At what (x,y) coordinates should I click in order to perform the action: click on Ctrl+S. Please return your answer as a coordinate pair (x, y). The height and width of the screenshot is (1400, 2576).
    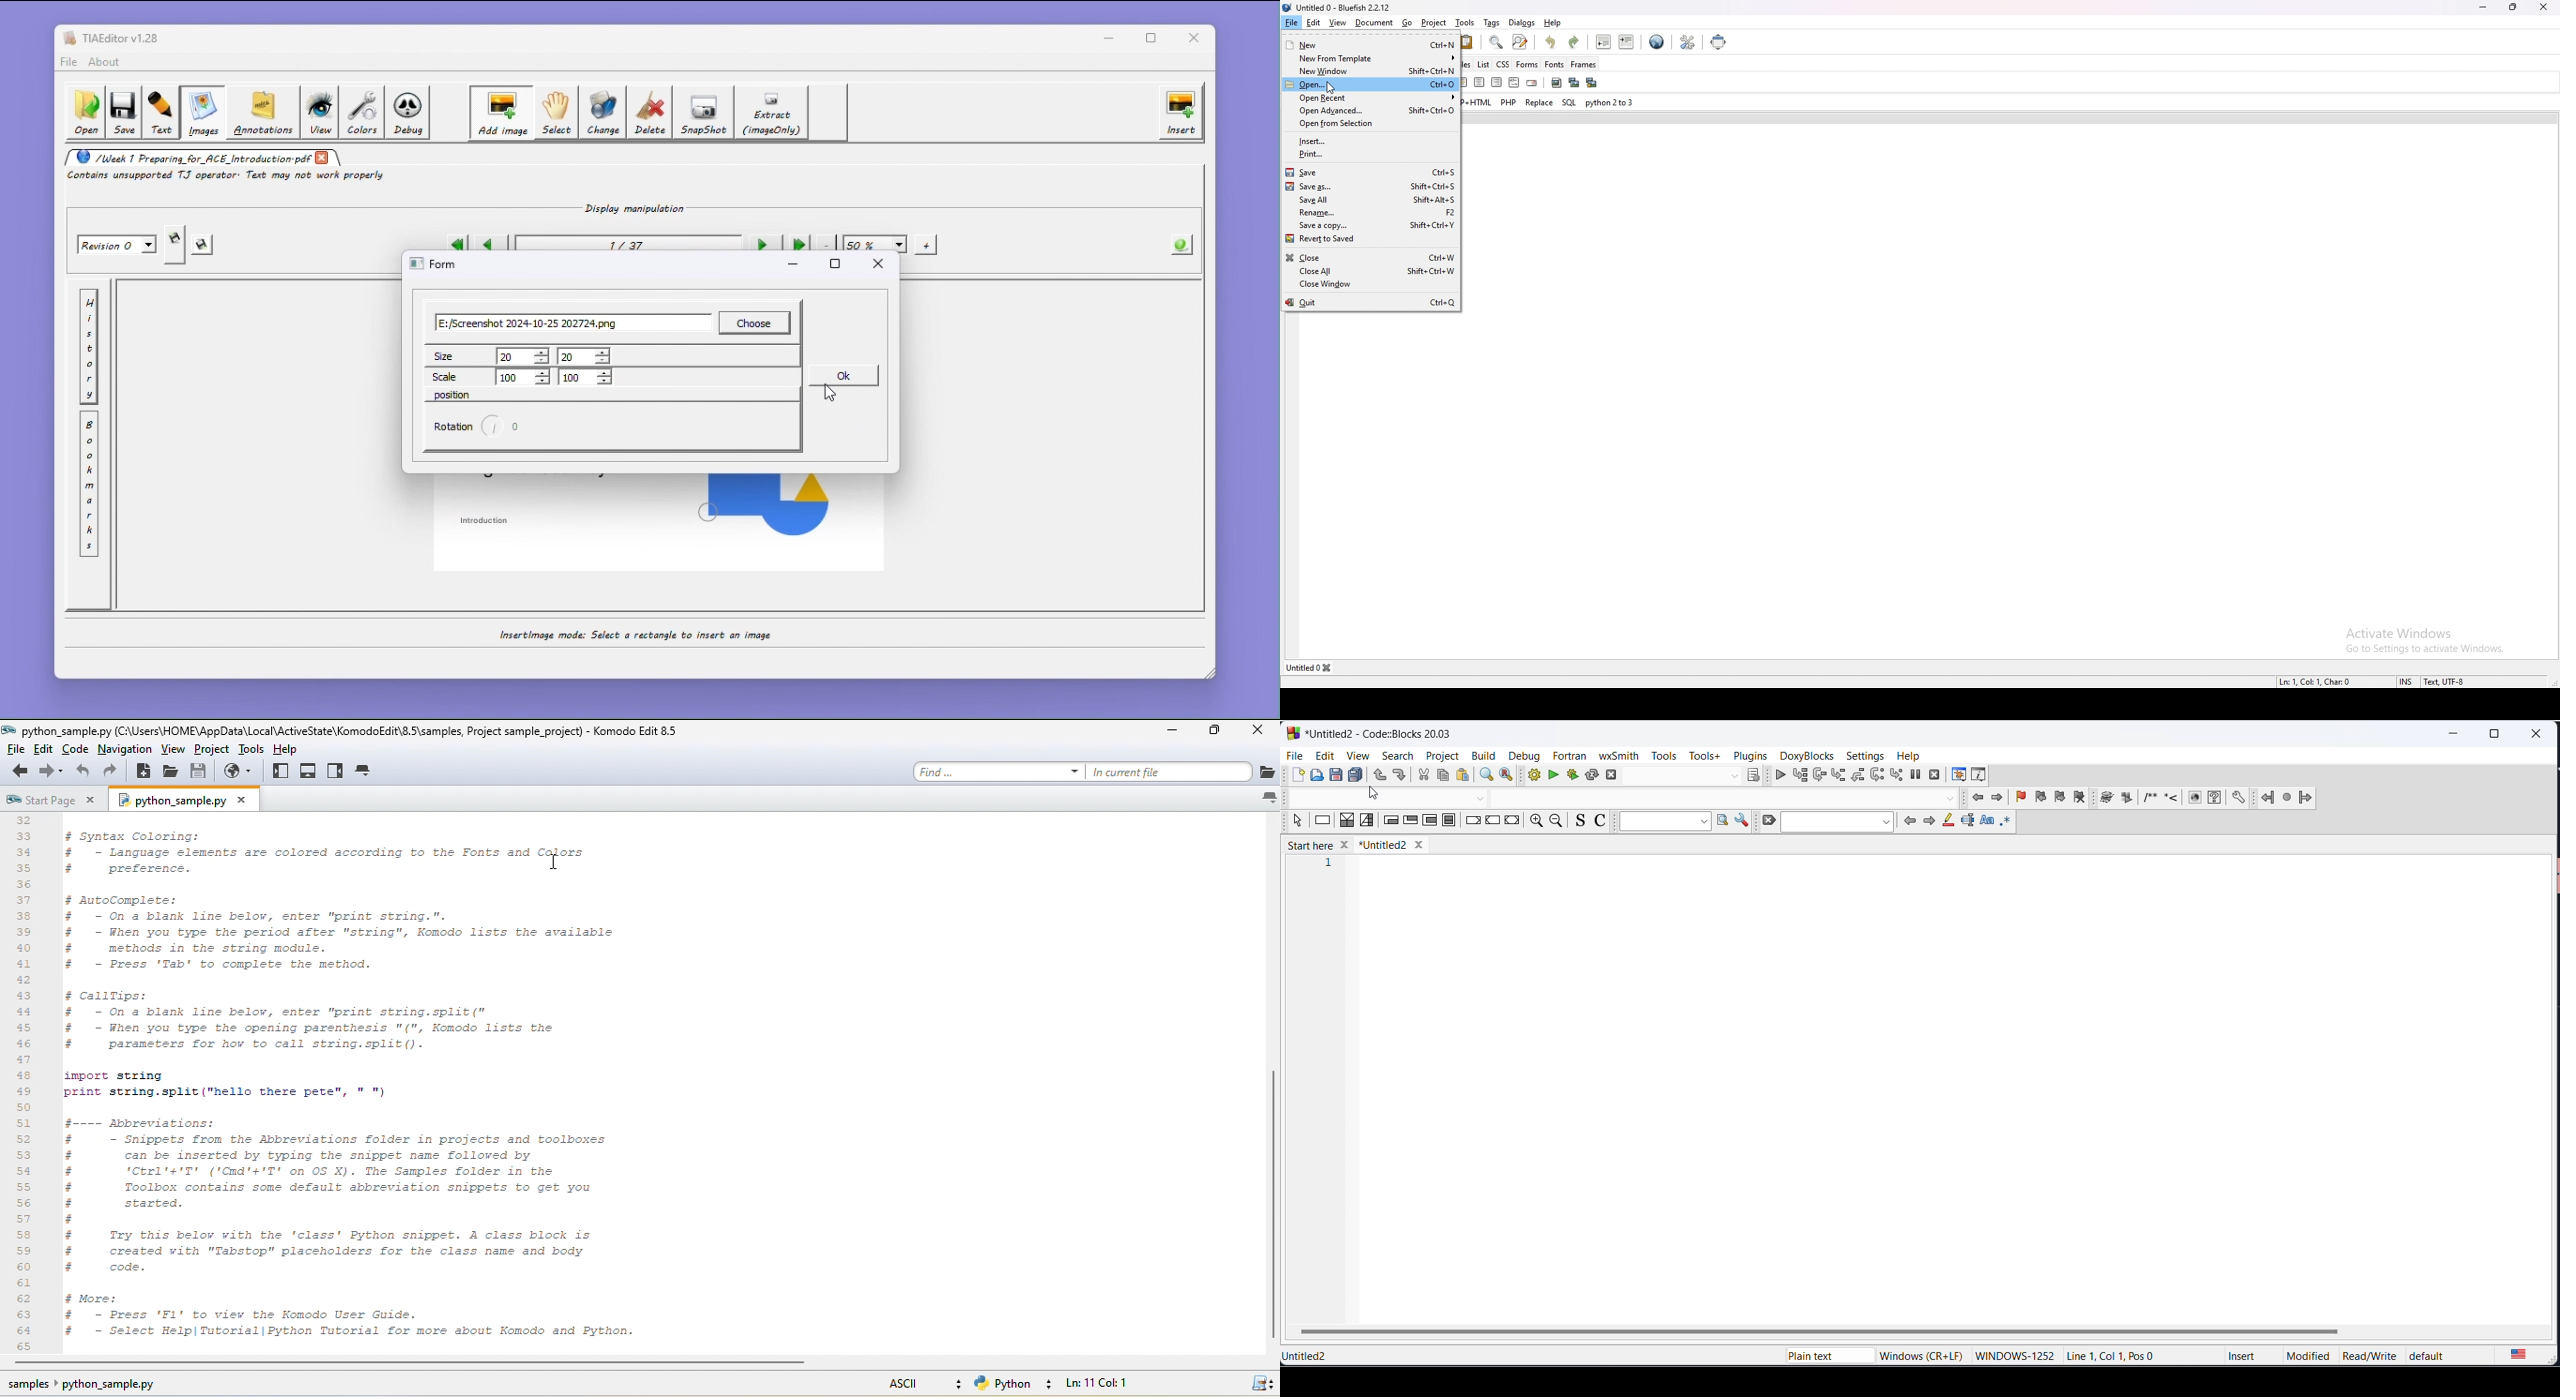
    Looking at the image, I should click on (1443, 171).